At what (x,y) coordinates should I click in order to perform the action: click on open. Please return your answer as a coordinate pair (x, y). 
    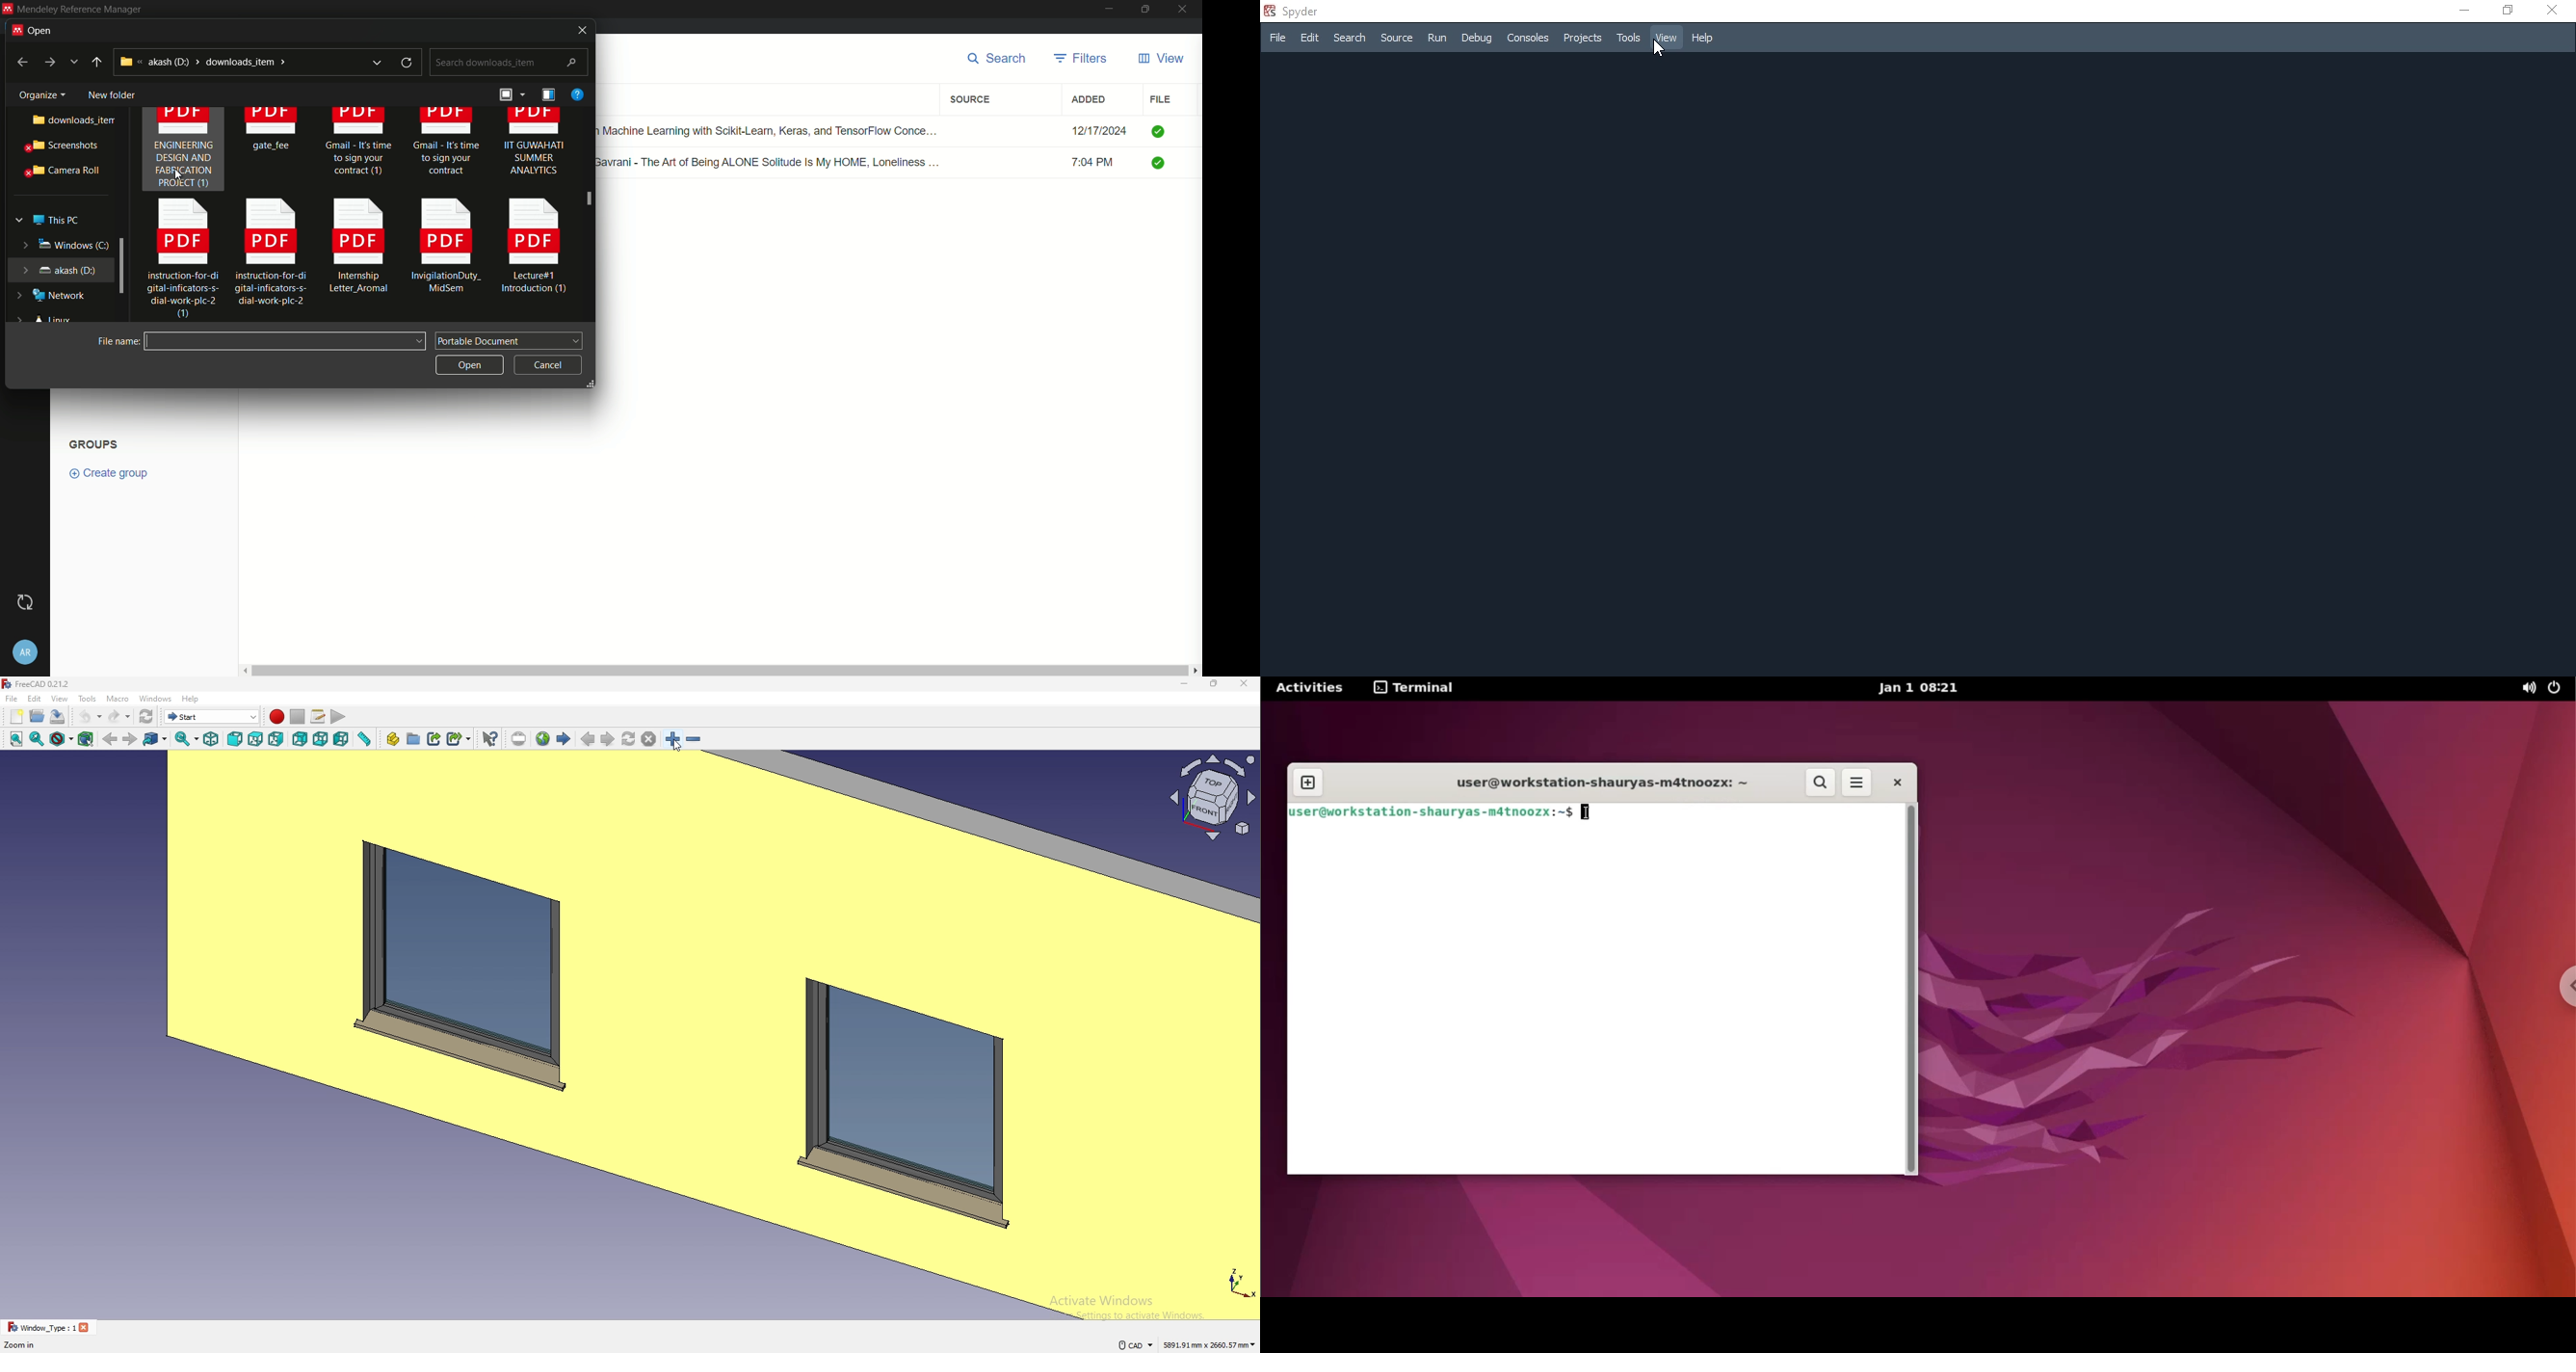
    Looking at the image, I should click on (37, 717).